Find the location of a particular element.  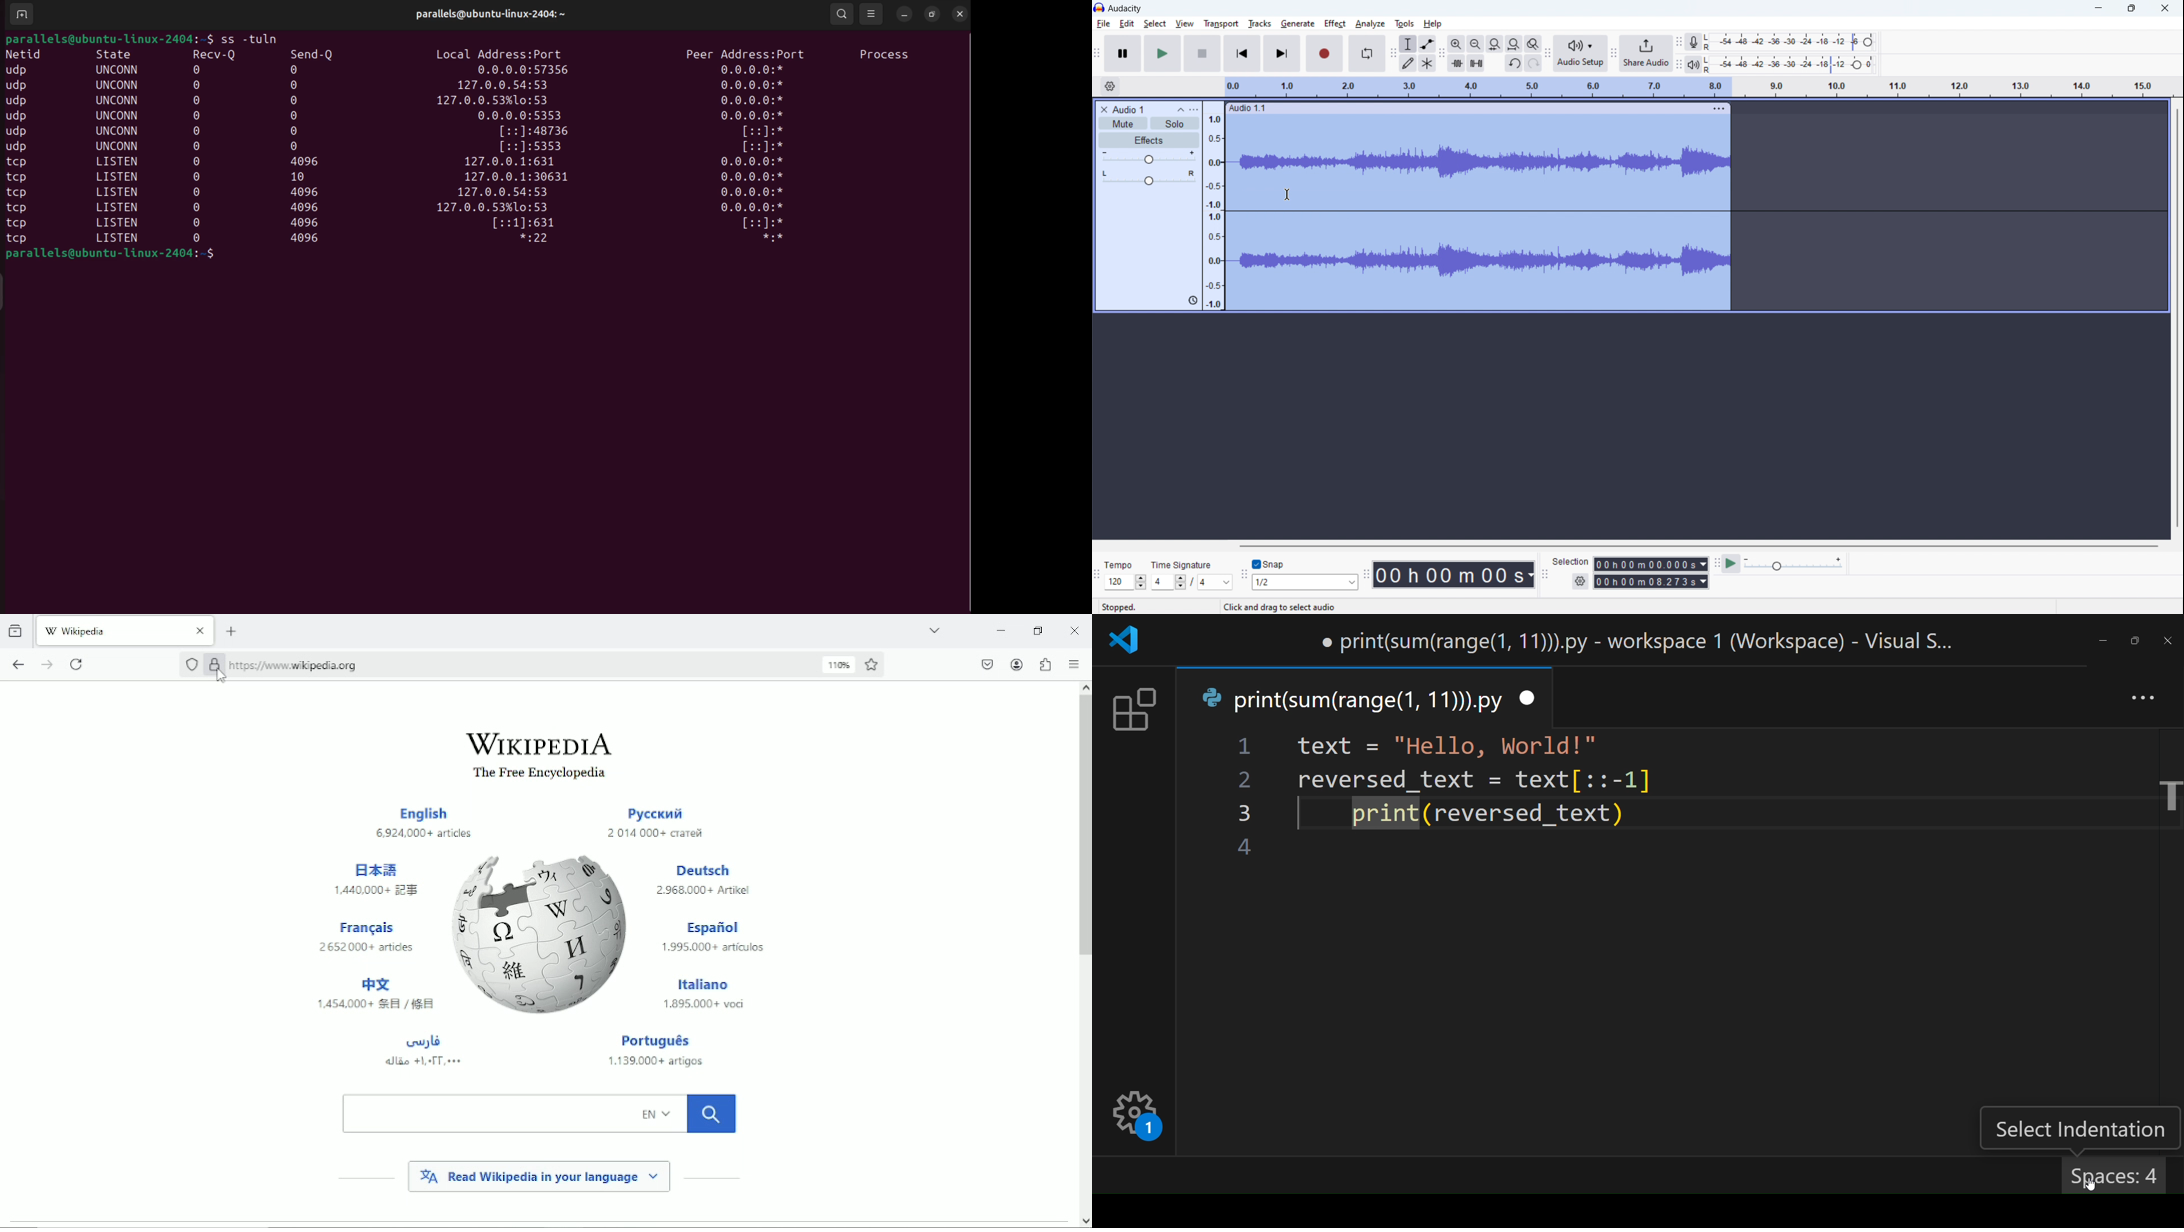

start time is located at coordinates (1651, 564).